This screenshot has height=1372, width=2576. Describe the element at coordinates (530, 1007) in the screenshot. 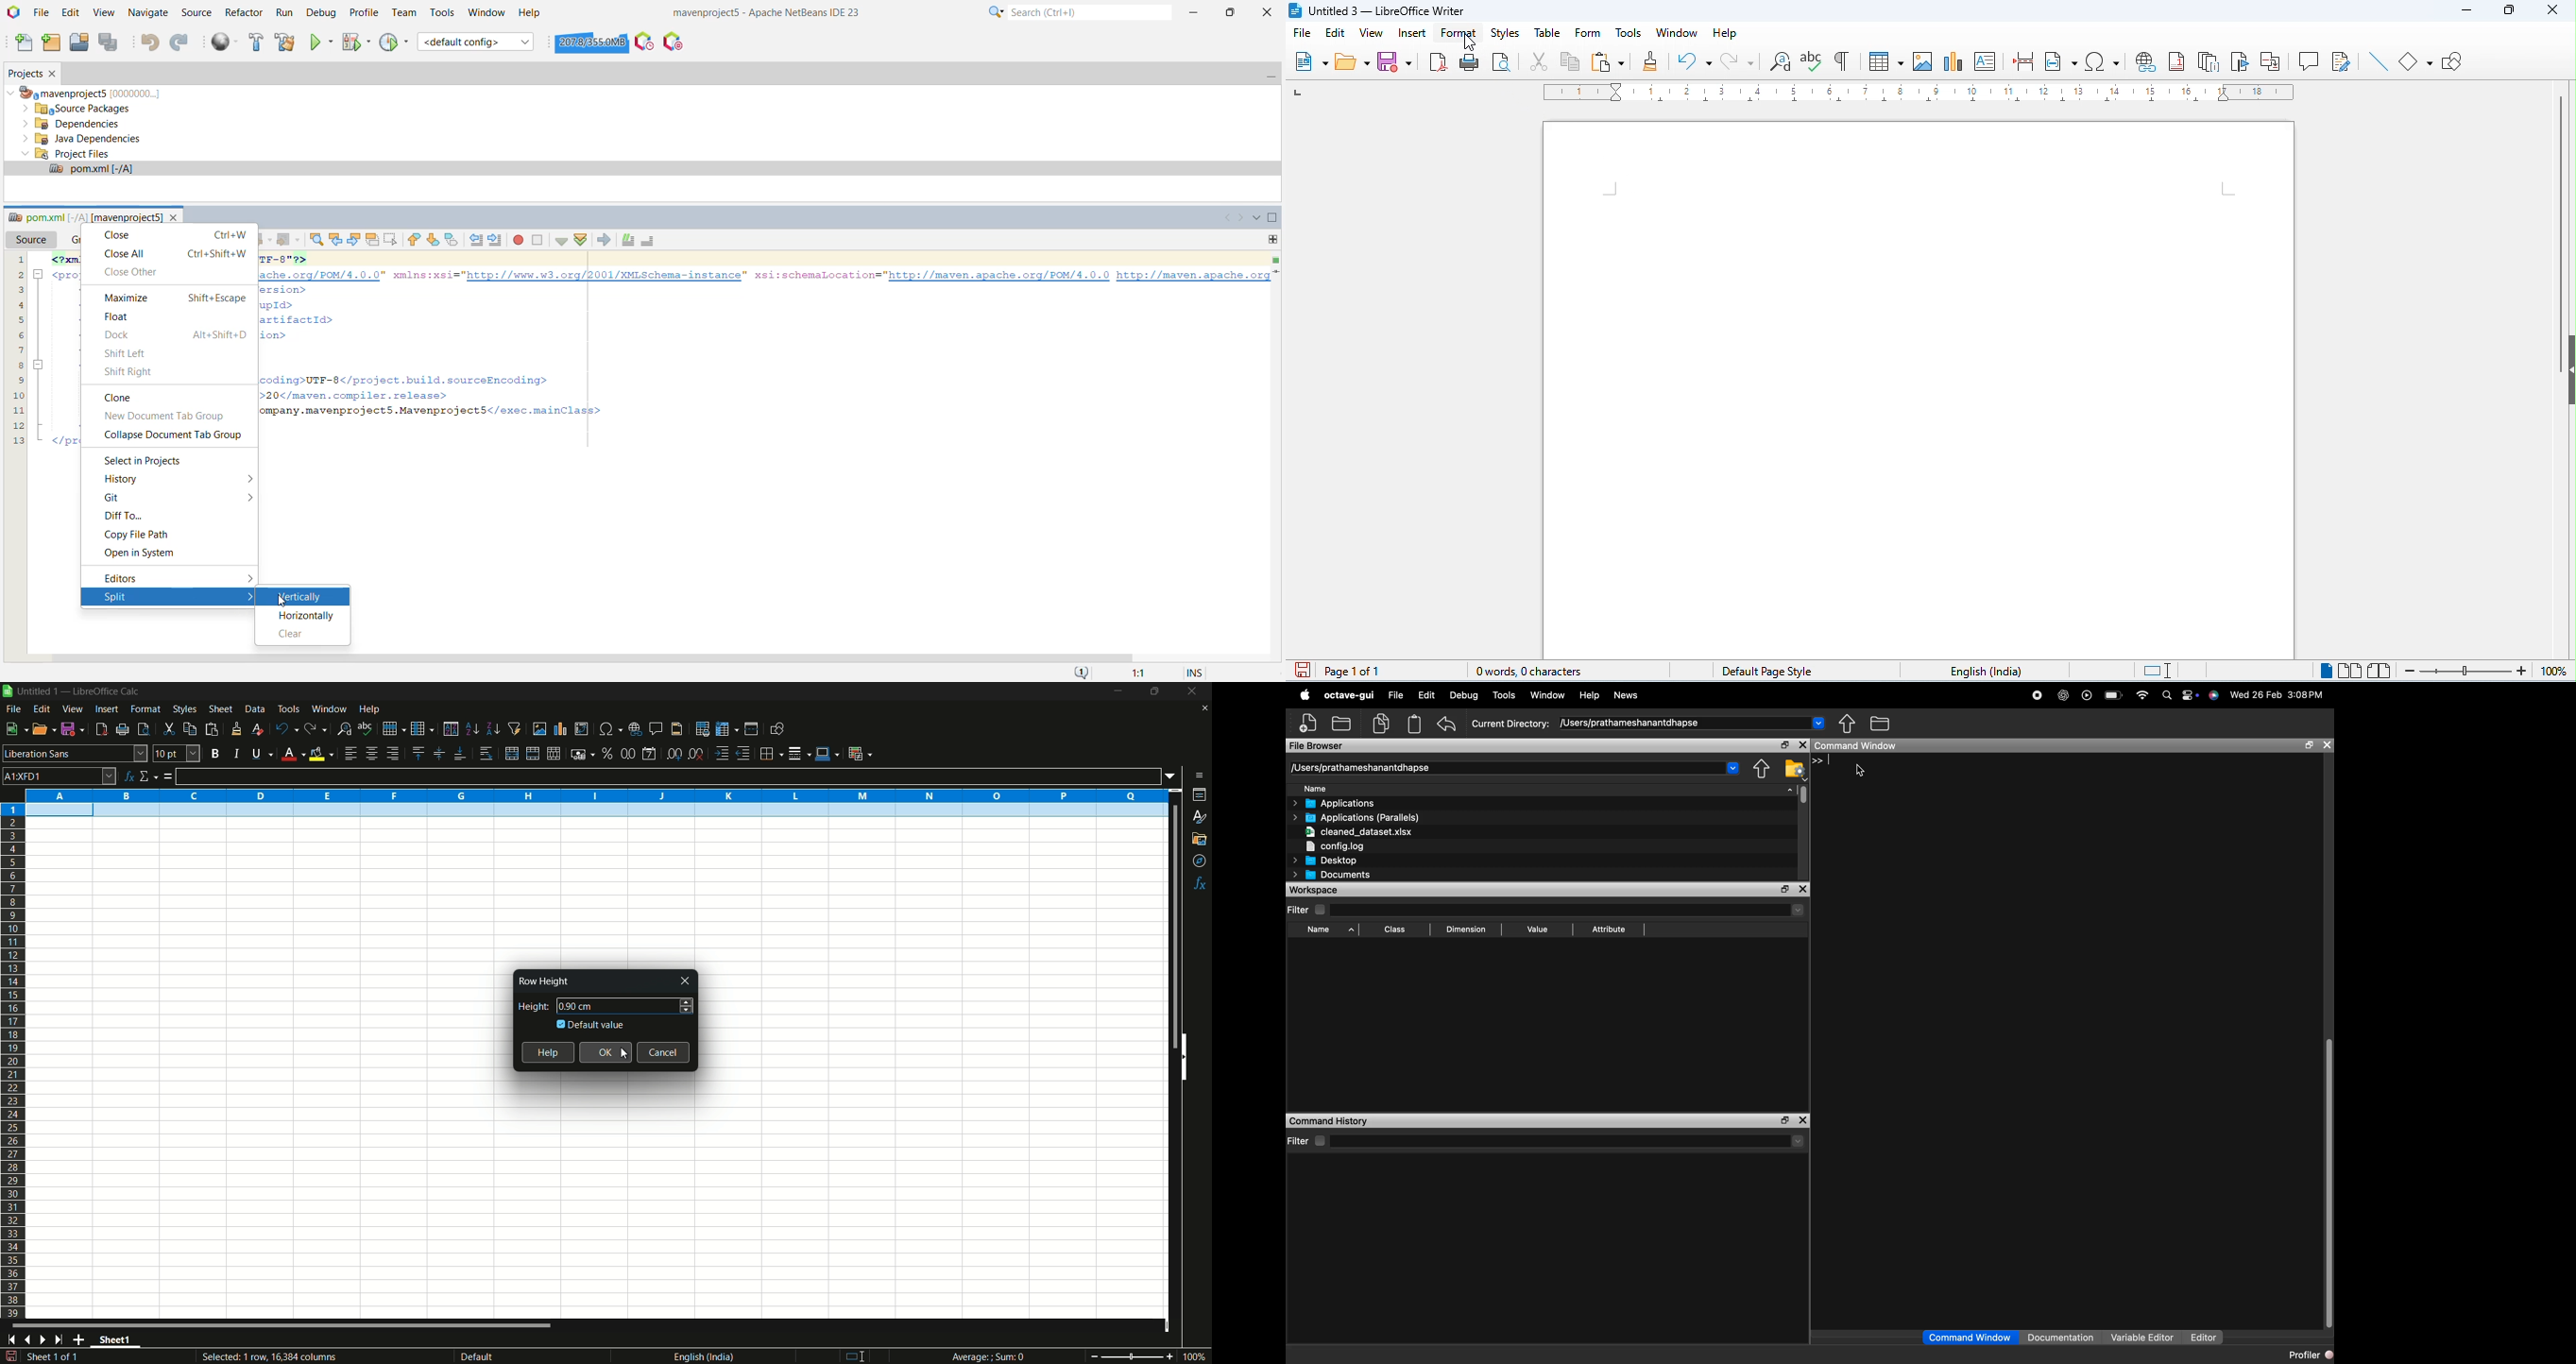

I see `height` at that location.